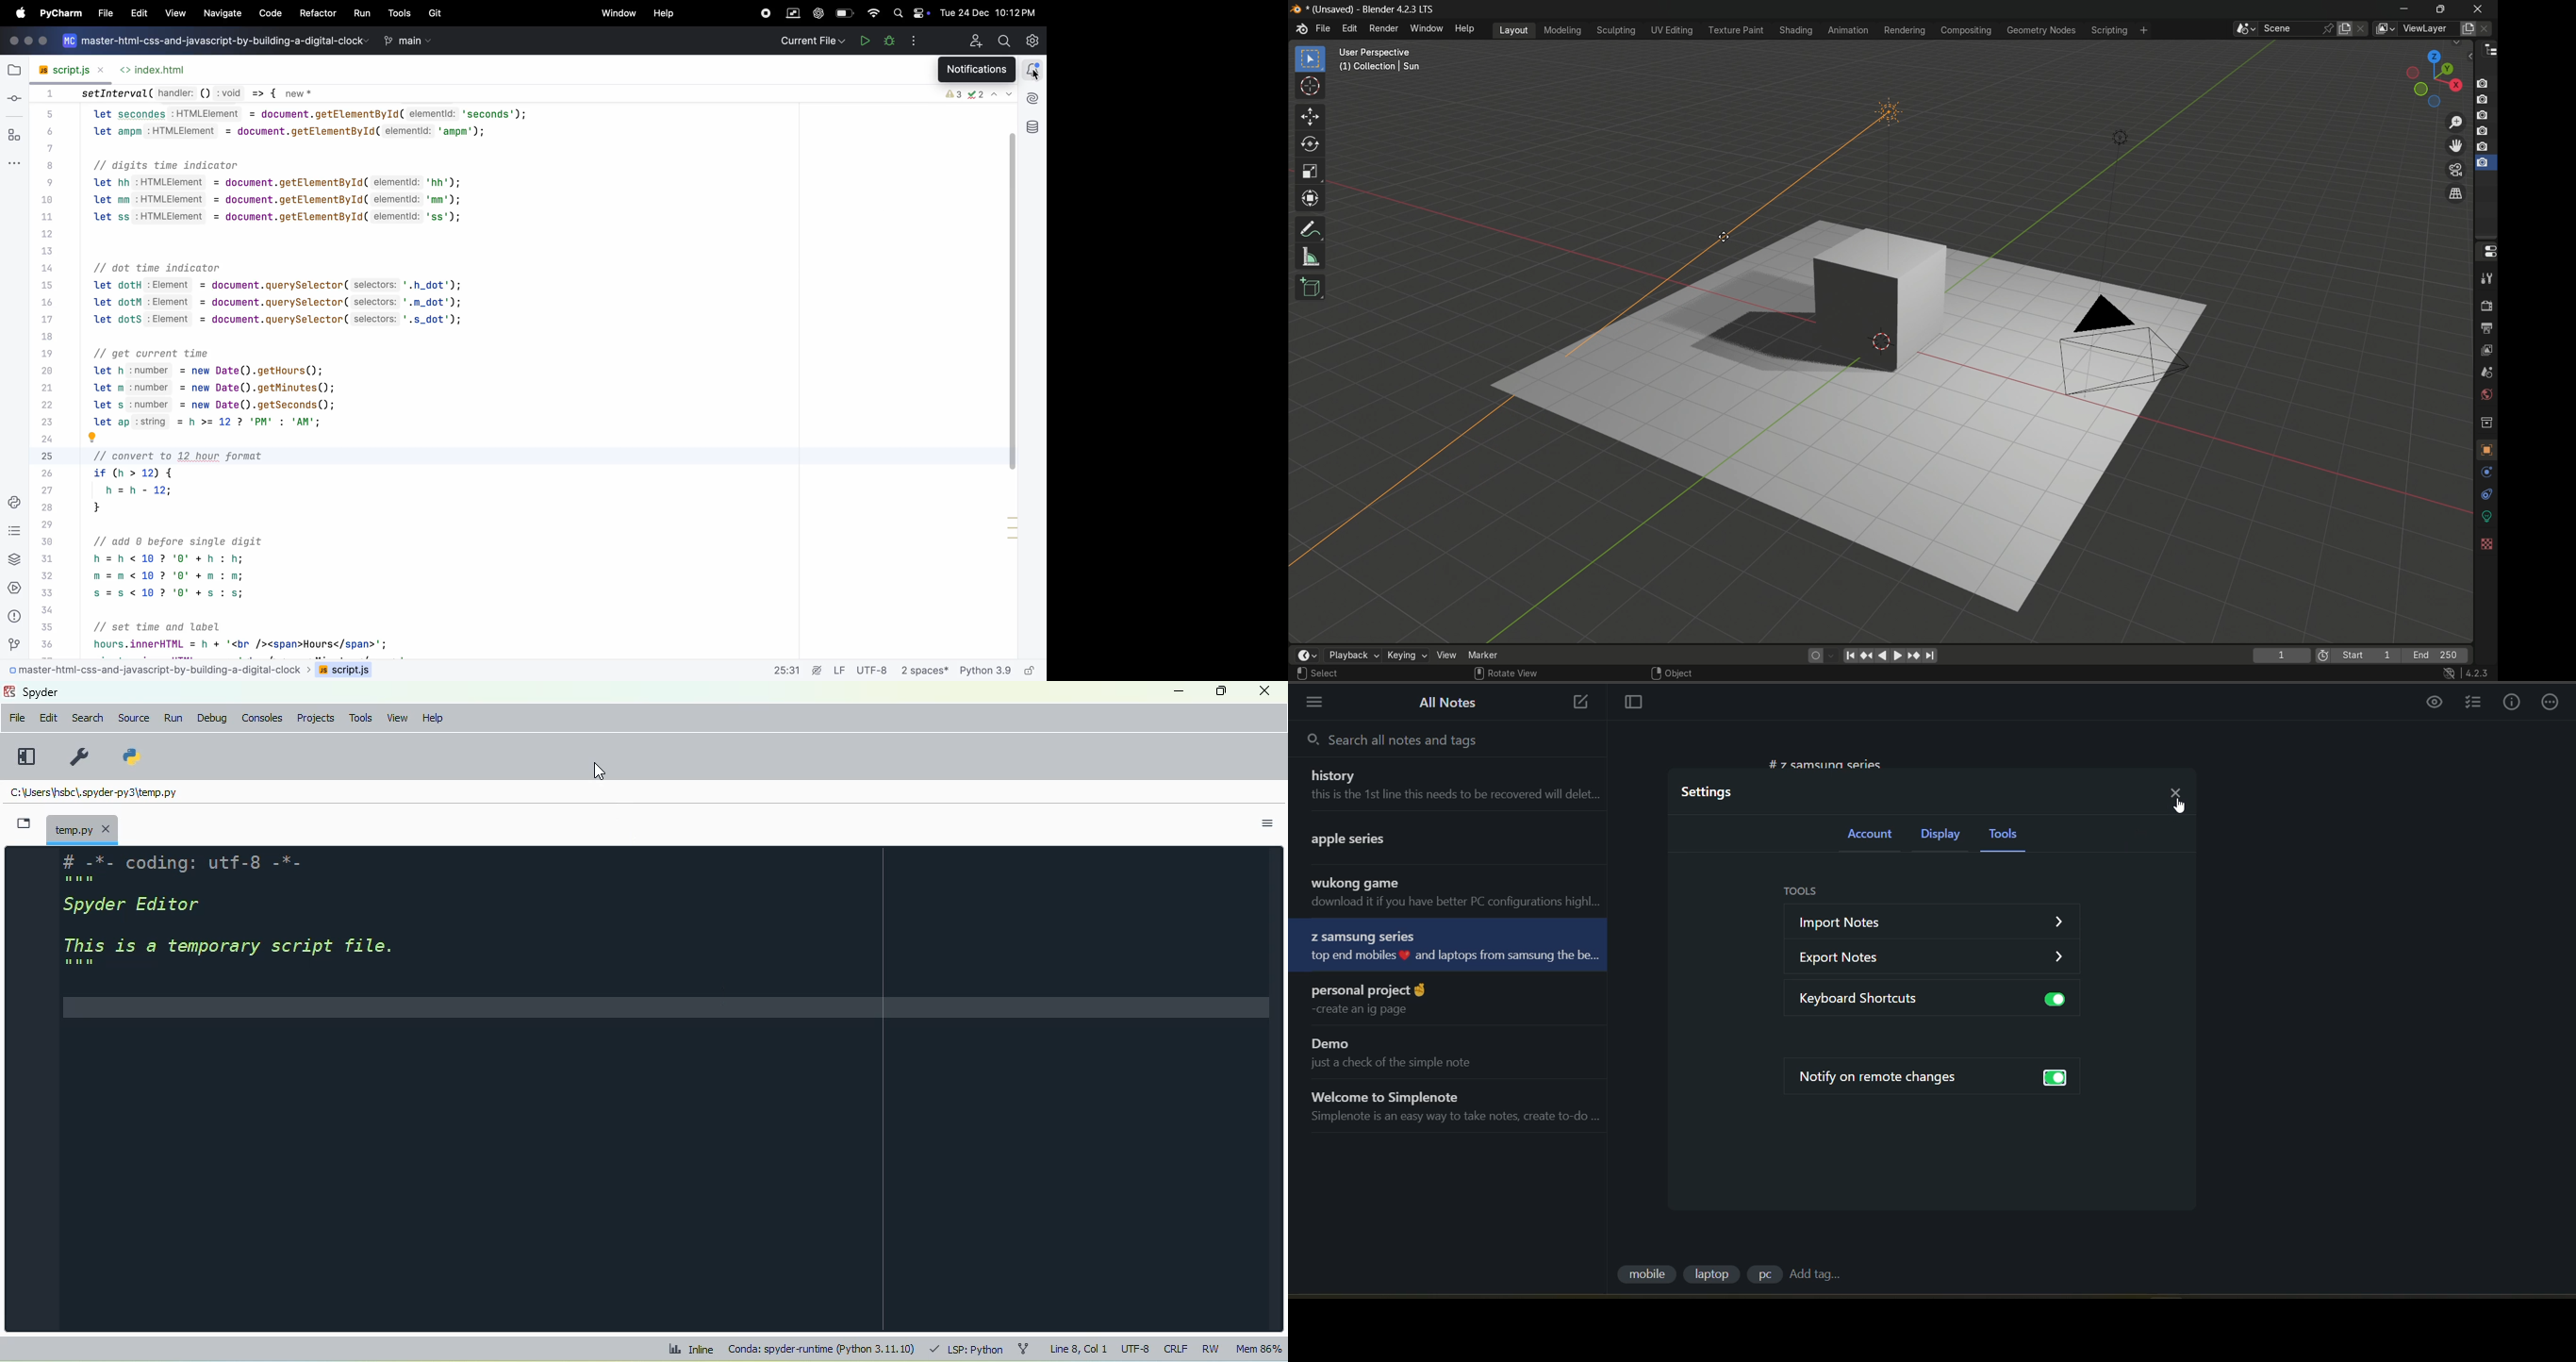  I want to click on keyboard shortcuts, so click(1870, 999).